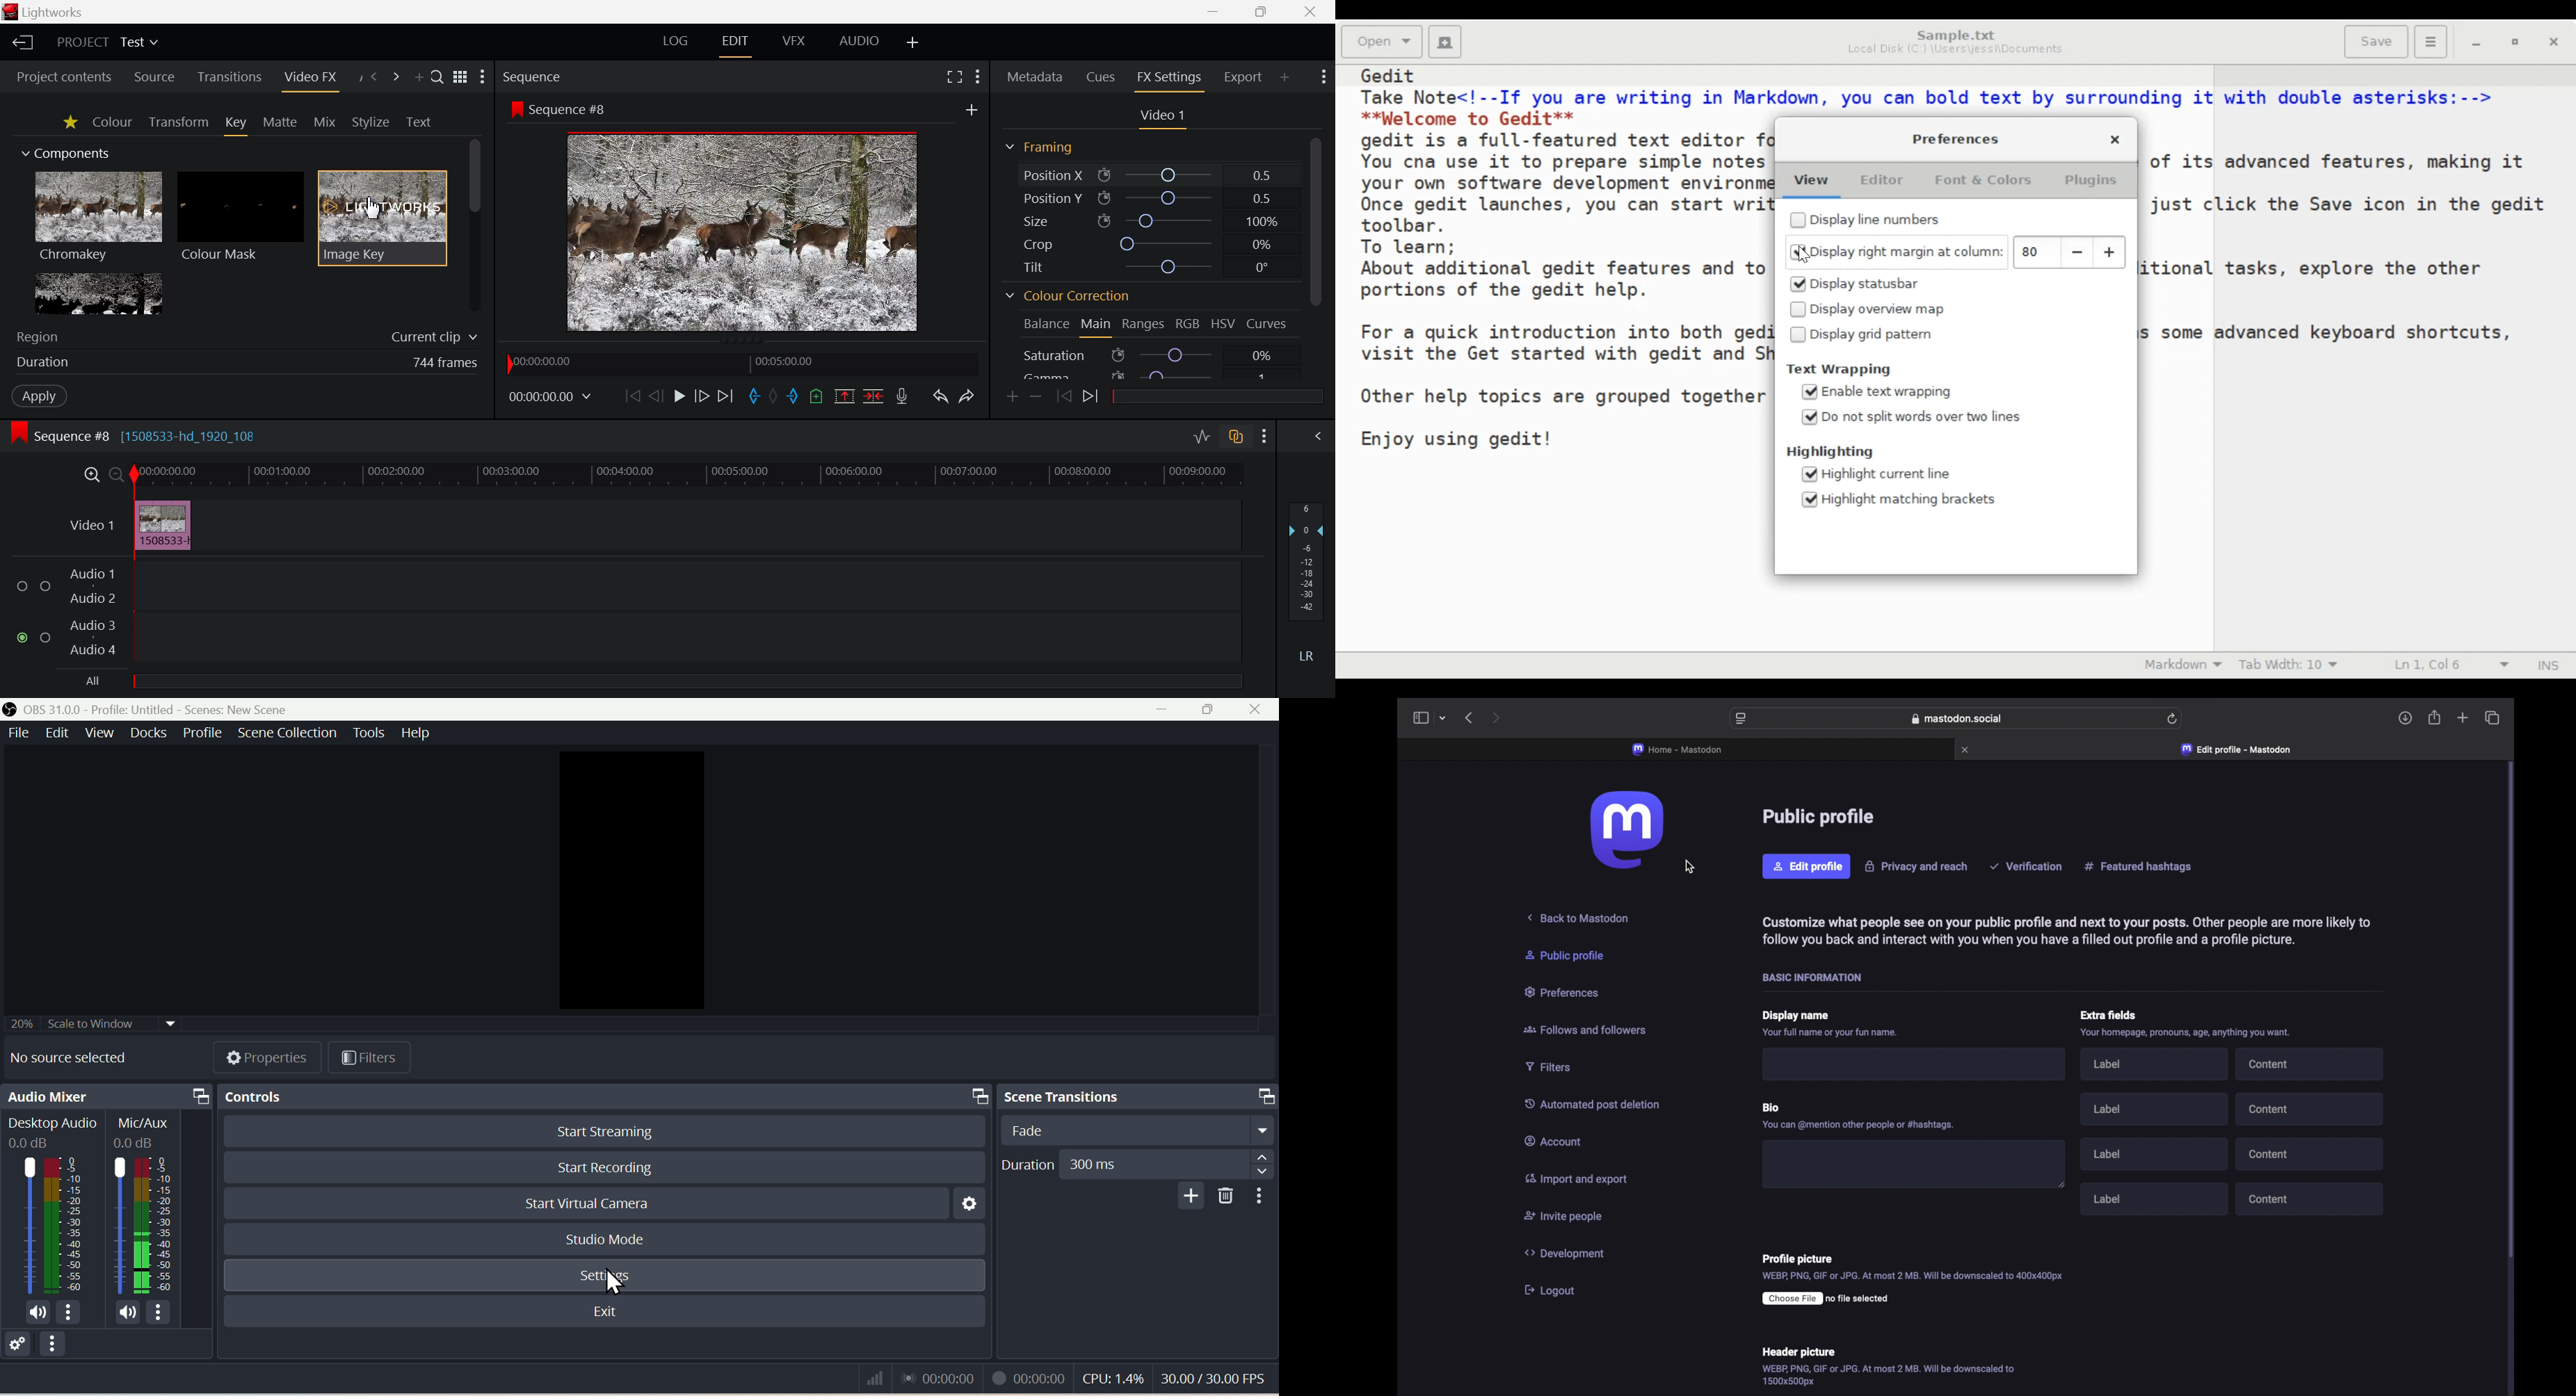 Image resolution: width=2576 pixels, height=1400 pixels. What do you see at coordinates (1806, 257) in the screenshot?
I see `cursor` at bounding box center [1806, 257].